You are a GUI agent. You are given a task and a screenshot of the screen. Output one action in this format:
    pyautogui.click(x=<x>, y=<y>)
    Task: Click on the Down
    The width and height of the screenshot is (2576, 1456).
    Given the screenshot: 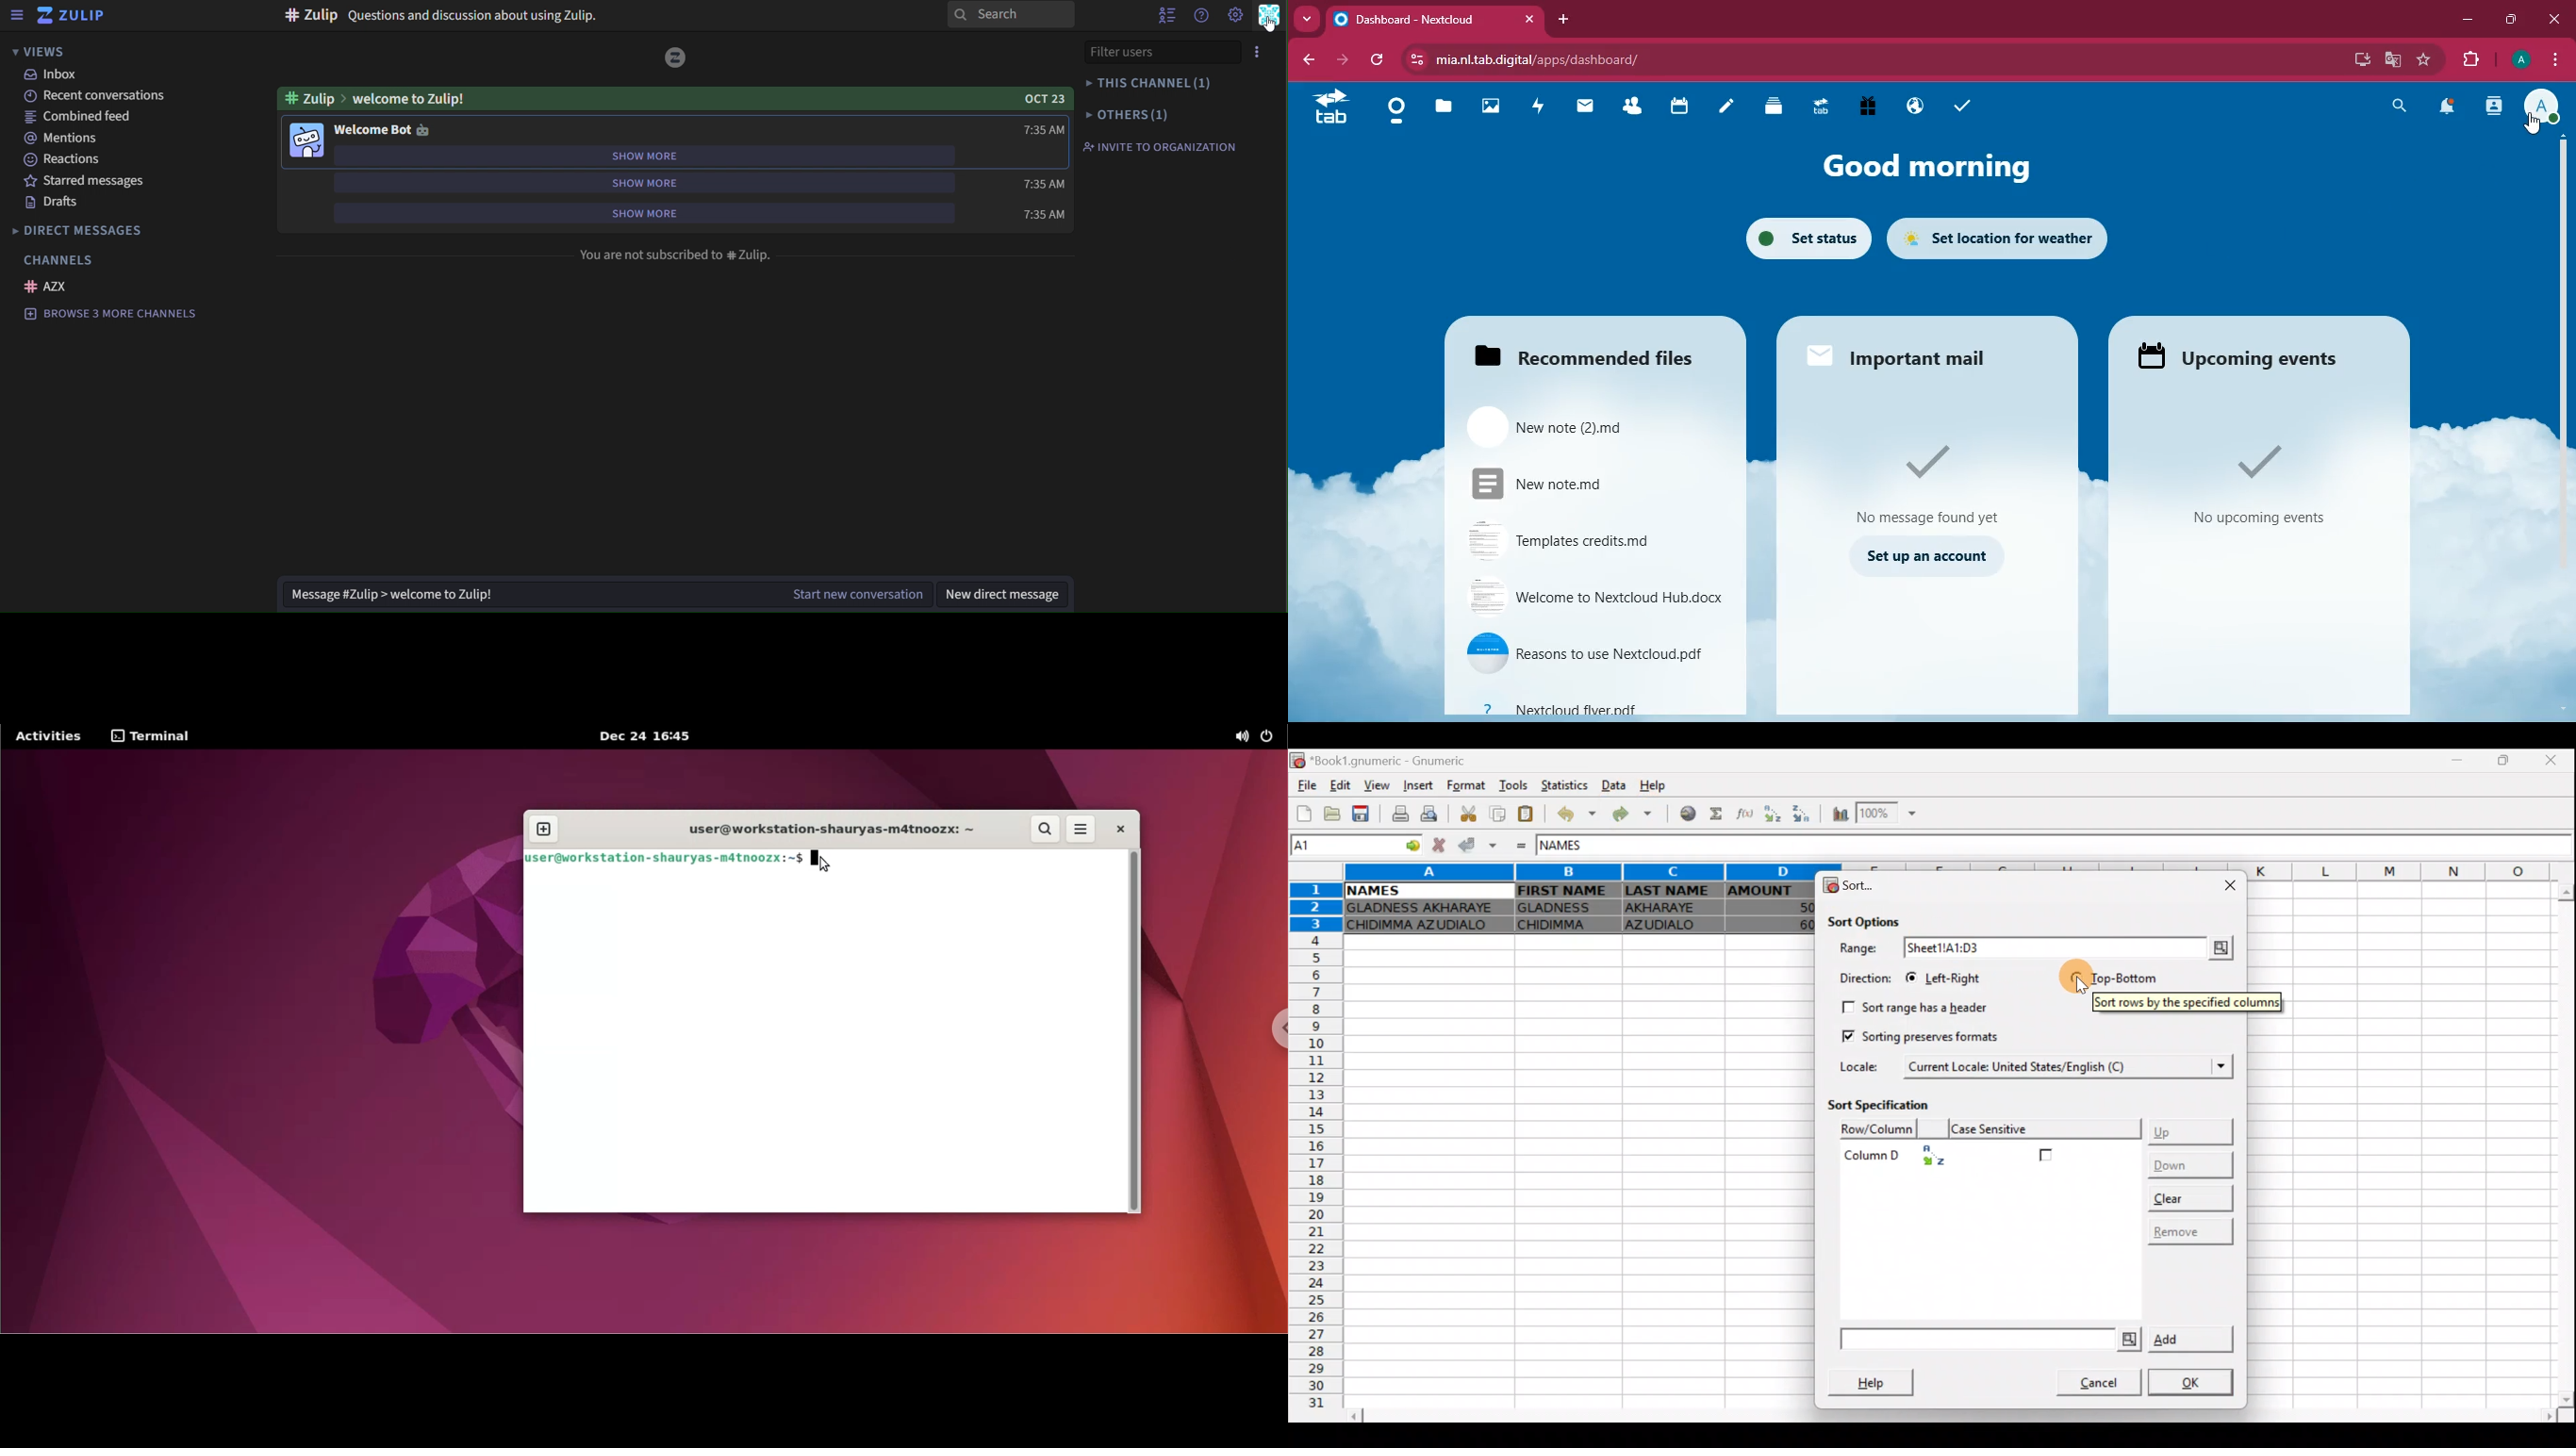 What is the action you would take?
    pyautogui.click(x=2188, y=1164)
    